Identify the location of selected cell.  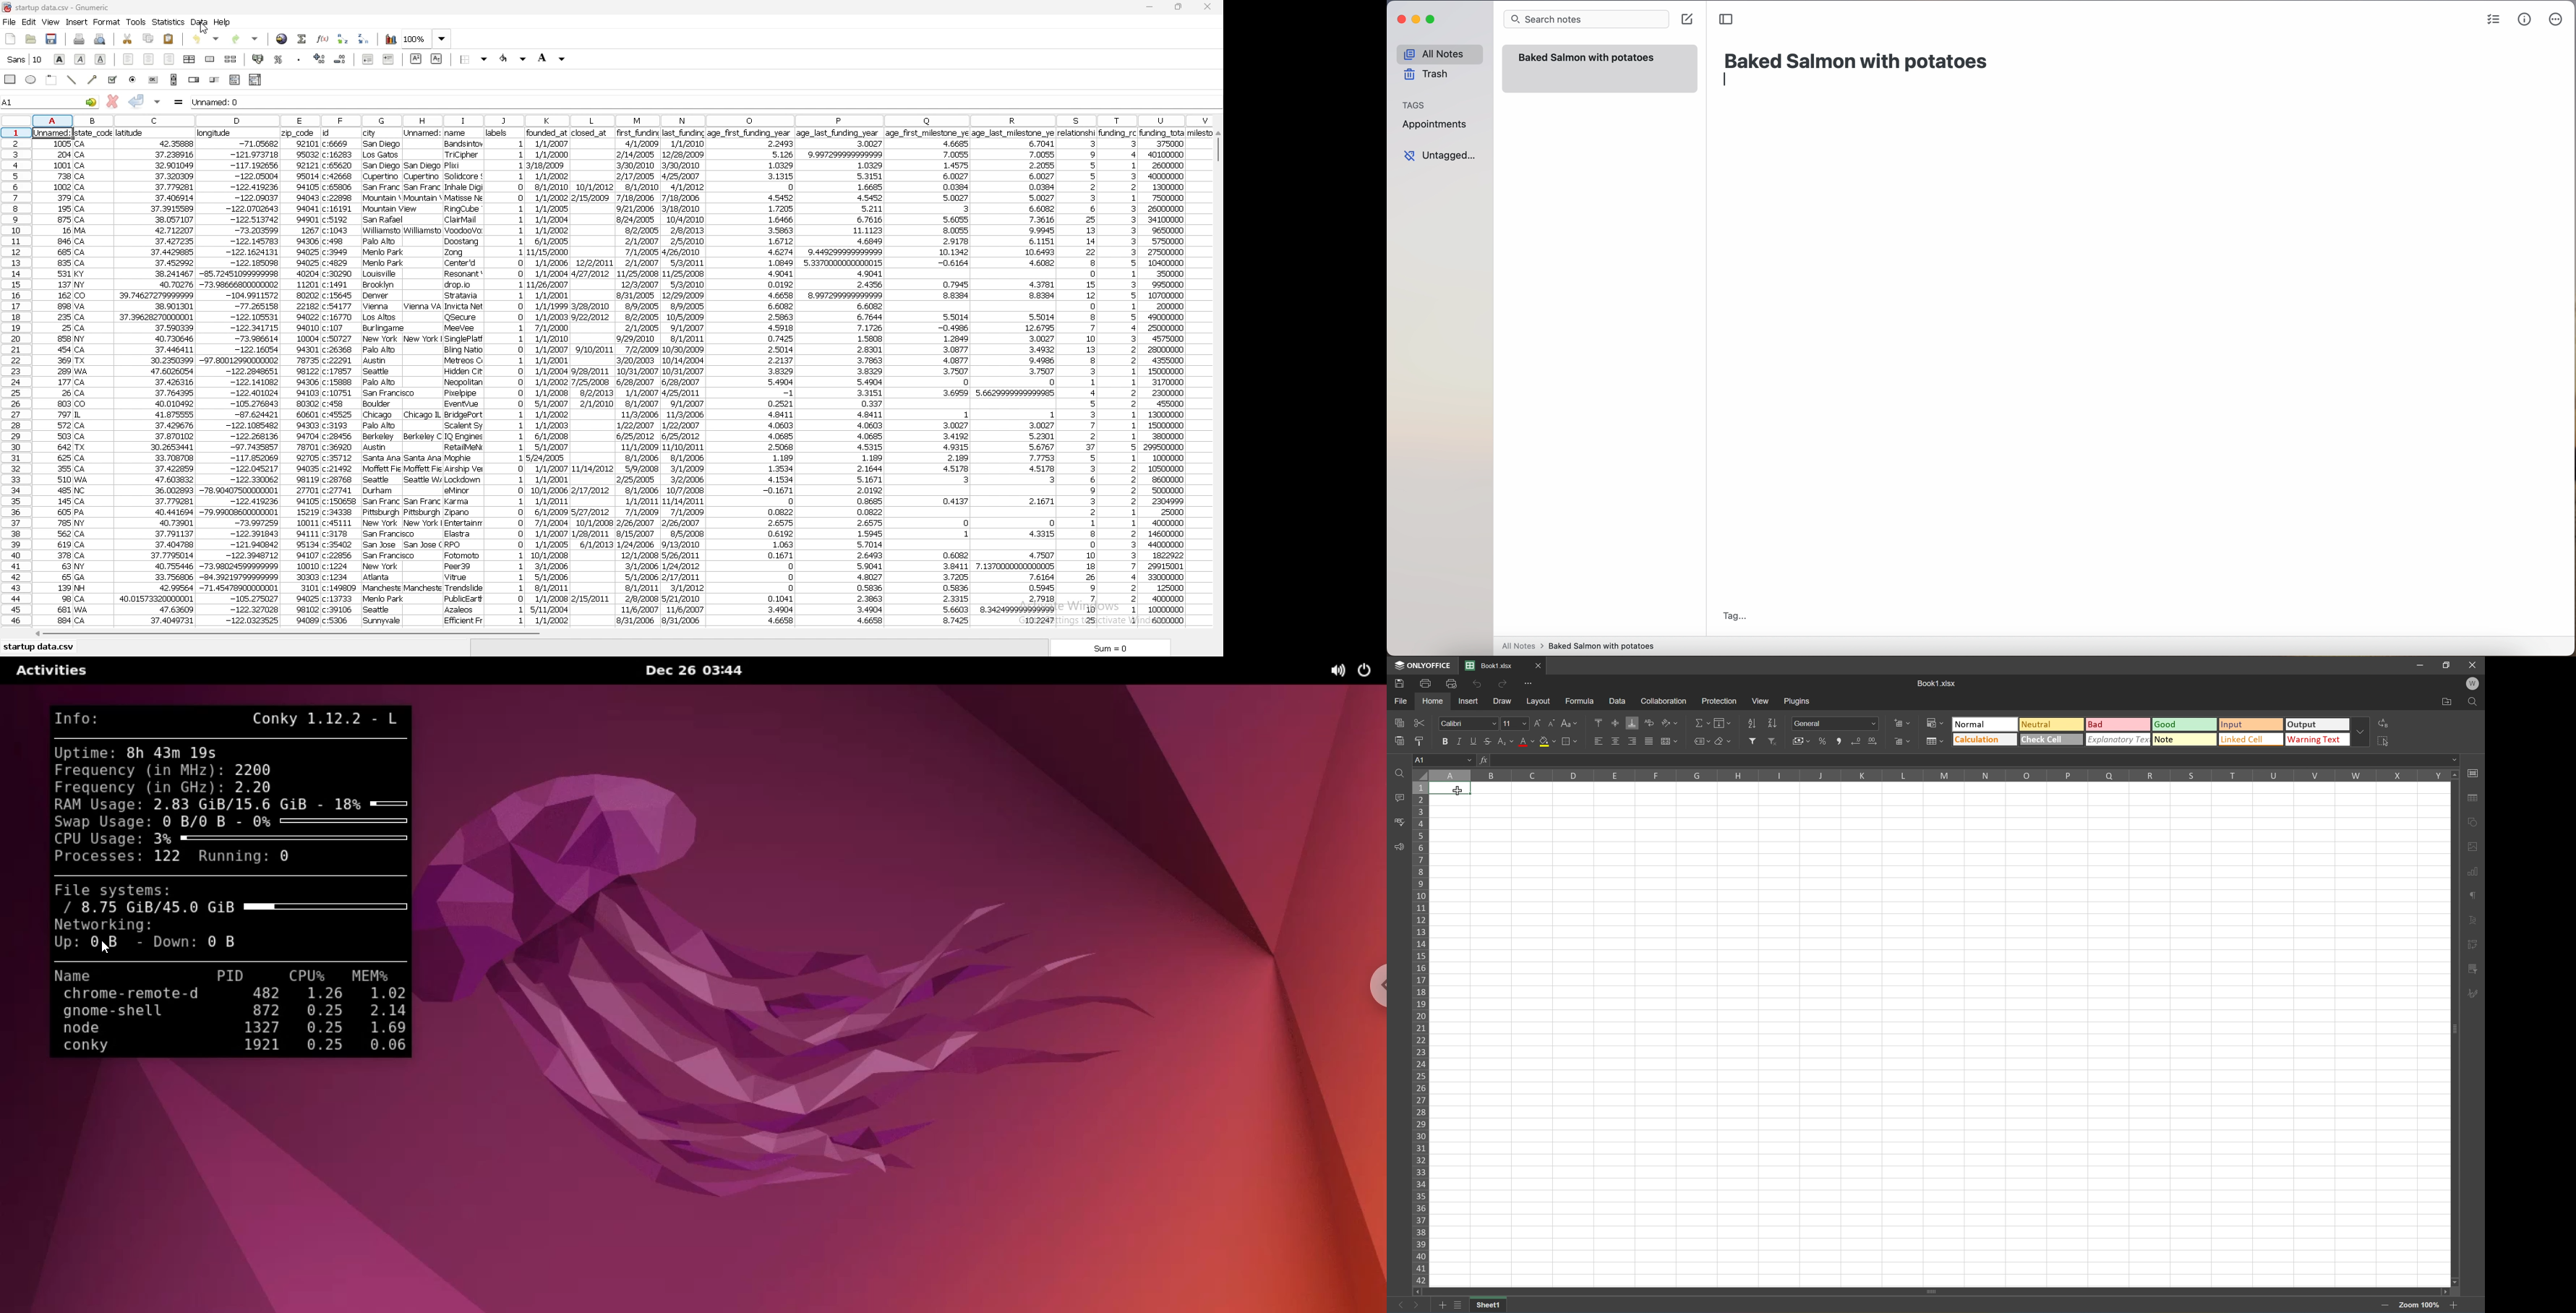
(50, 101).